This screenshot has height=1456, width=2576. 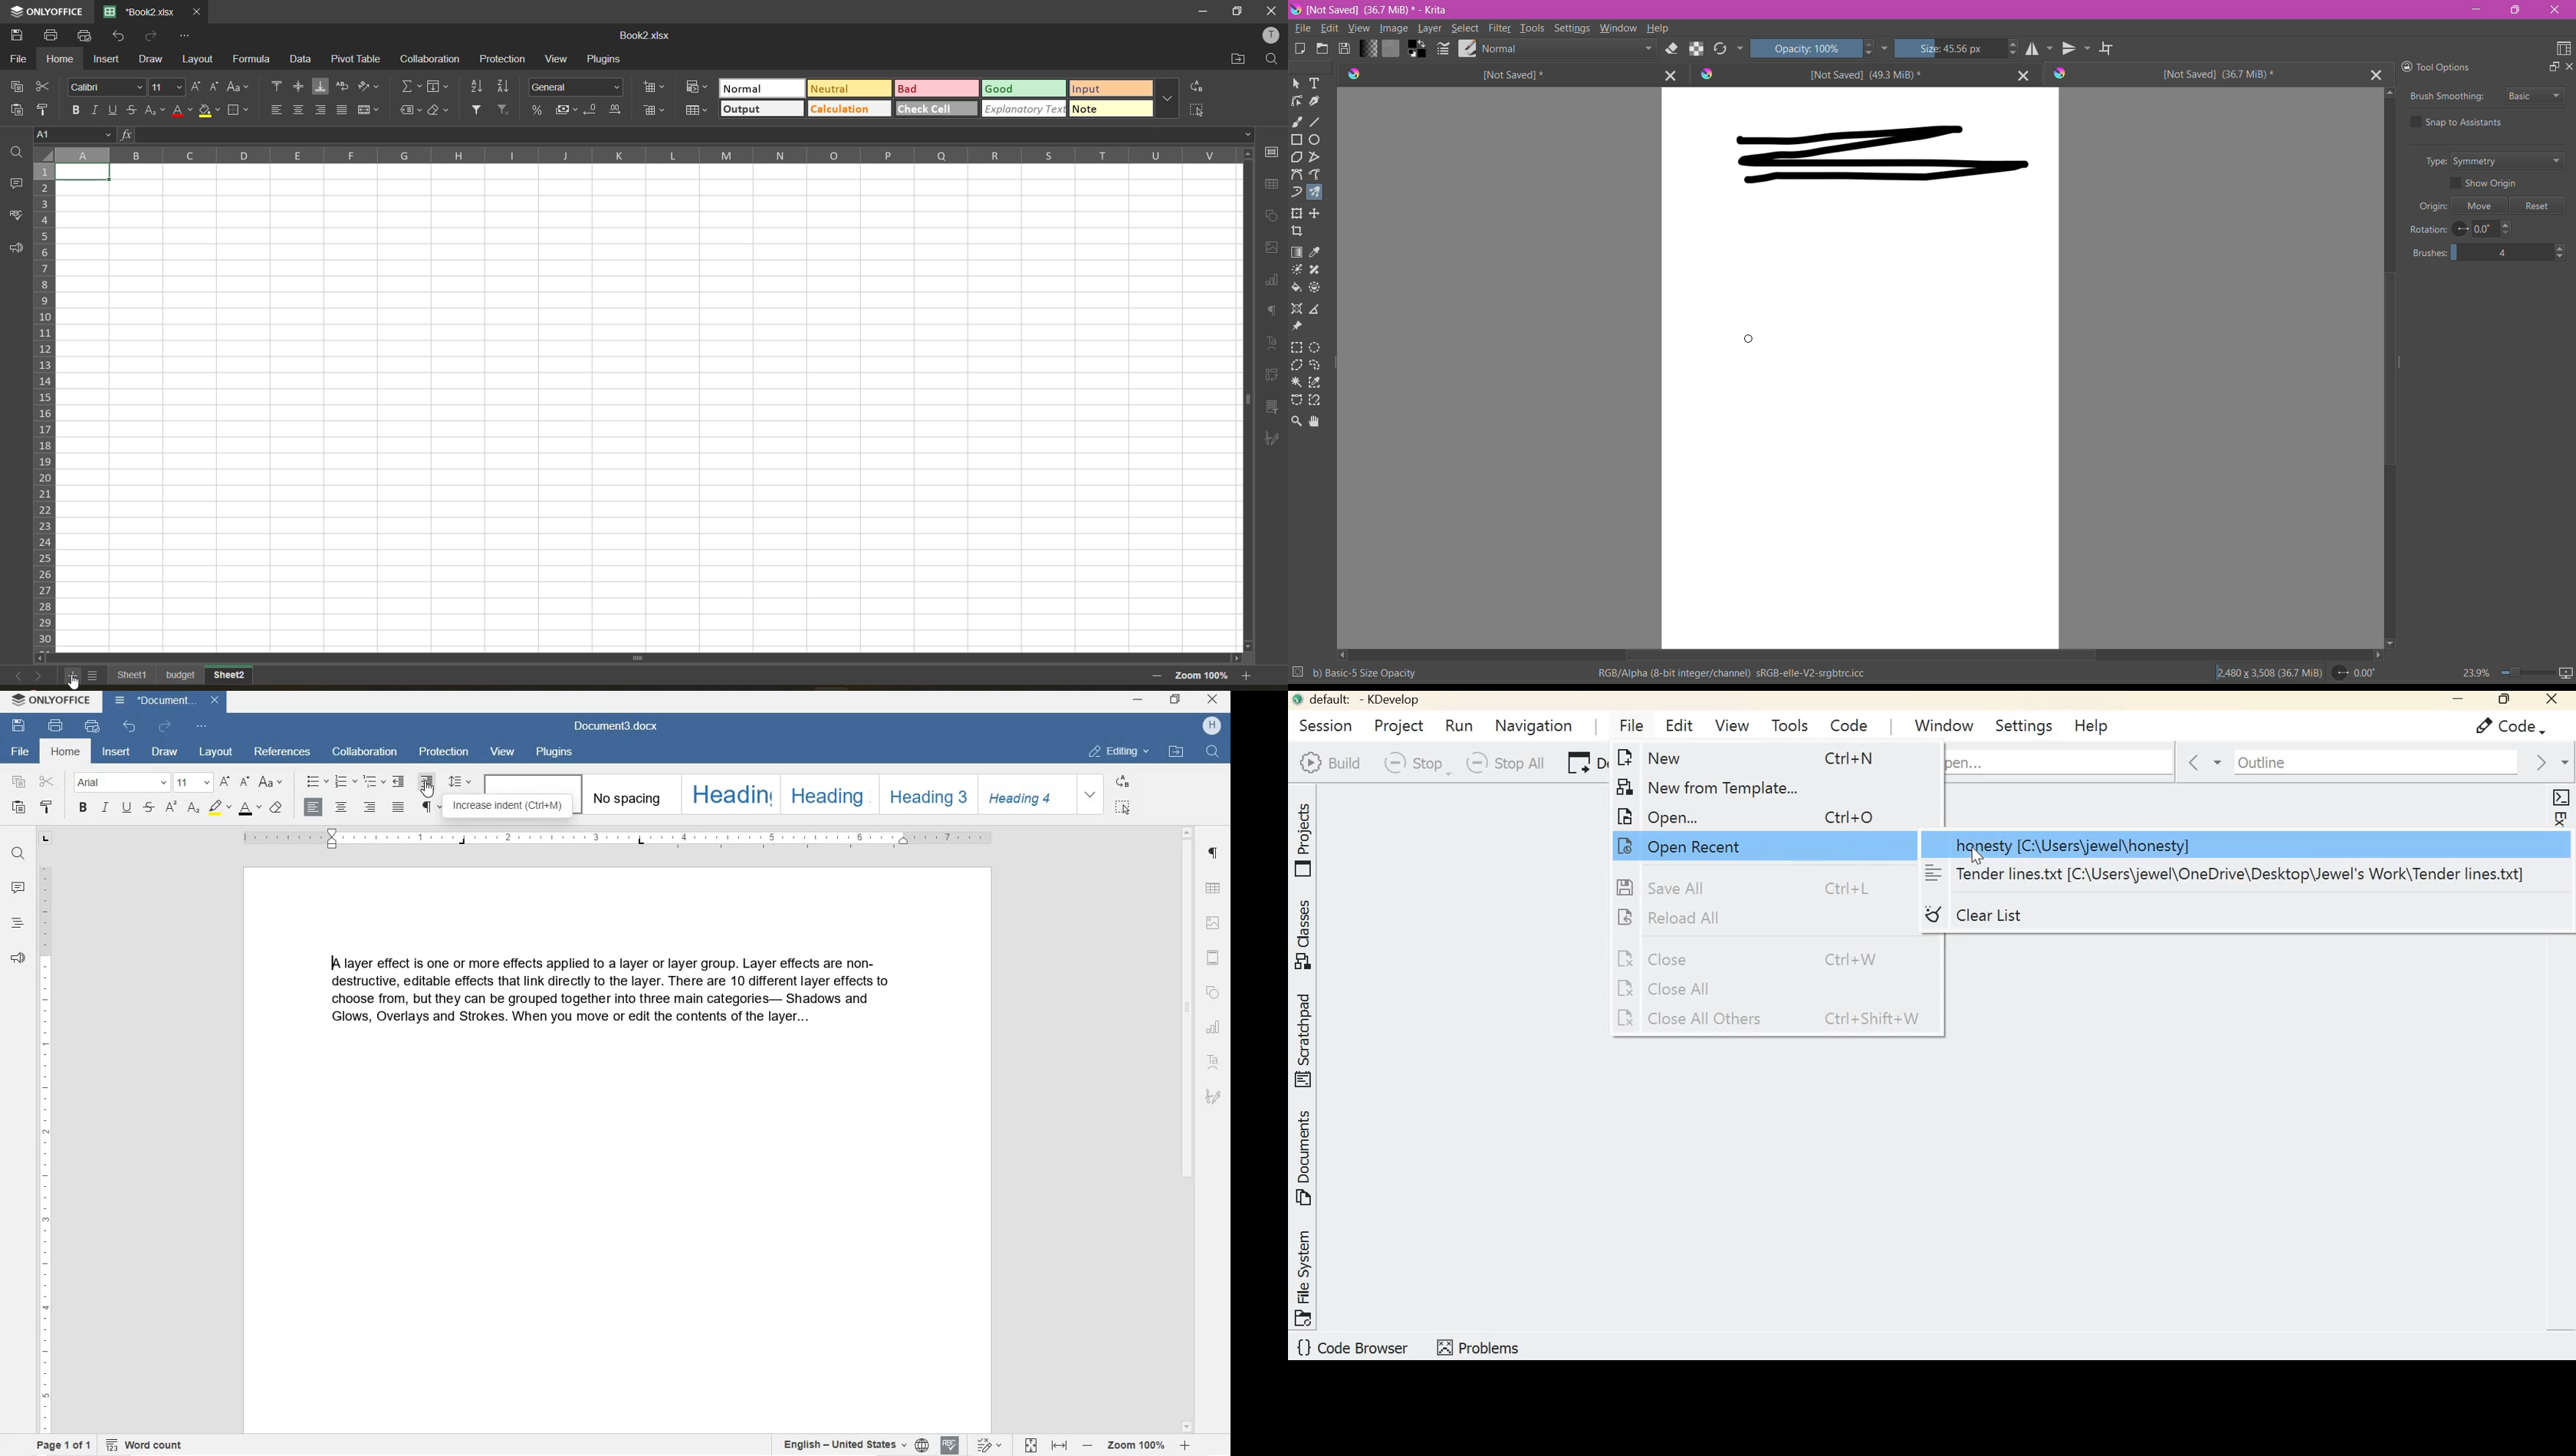 I want to click on open location, so click(x=1236, y=60).